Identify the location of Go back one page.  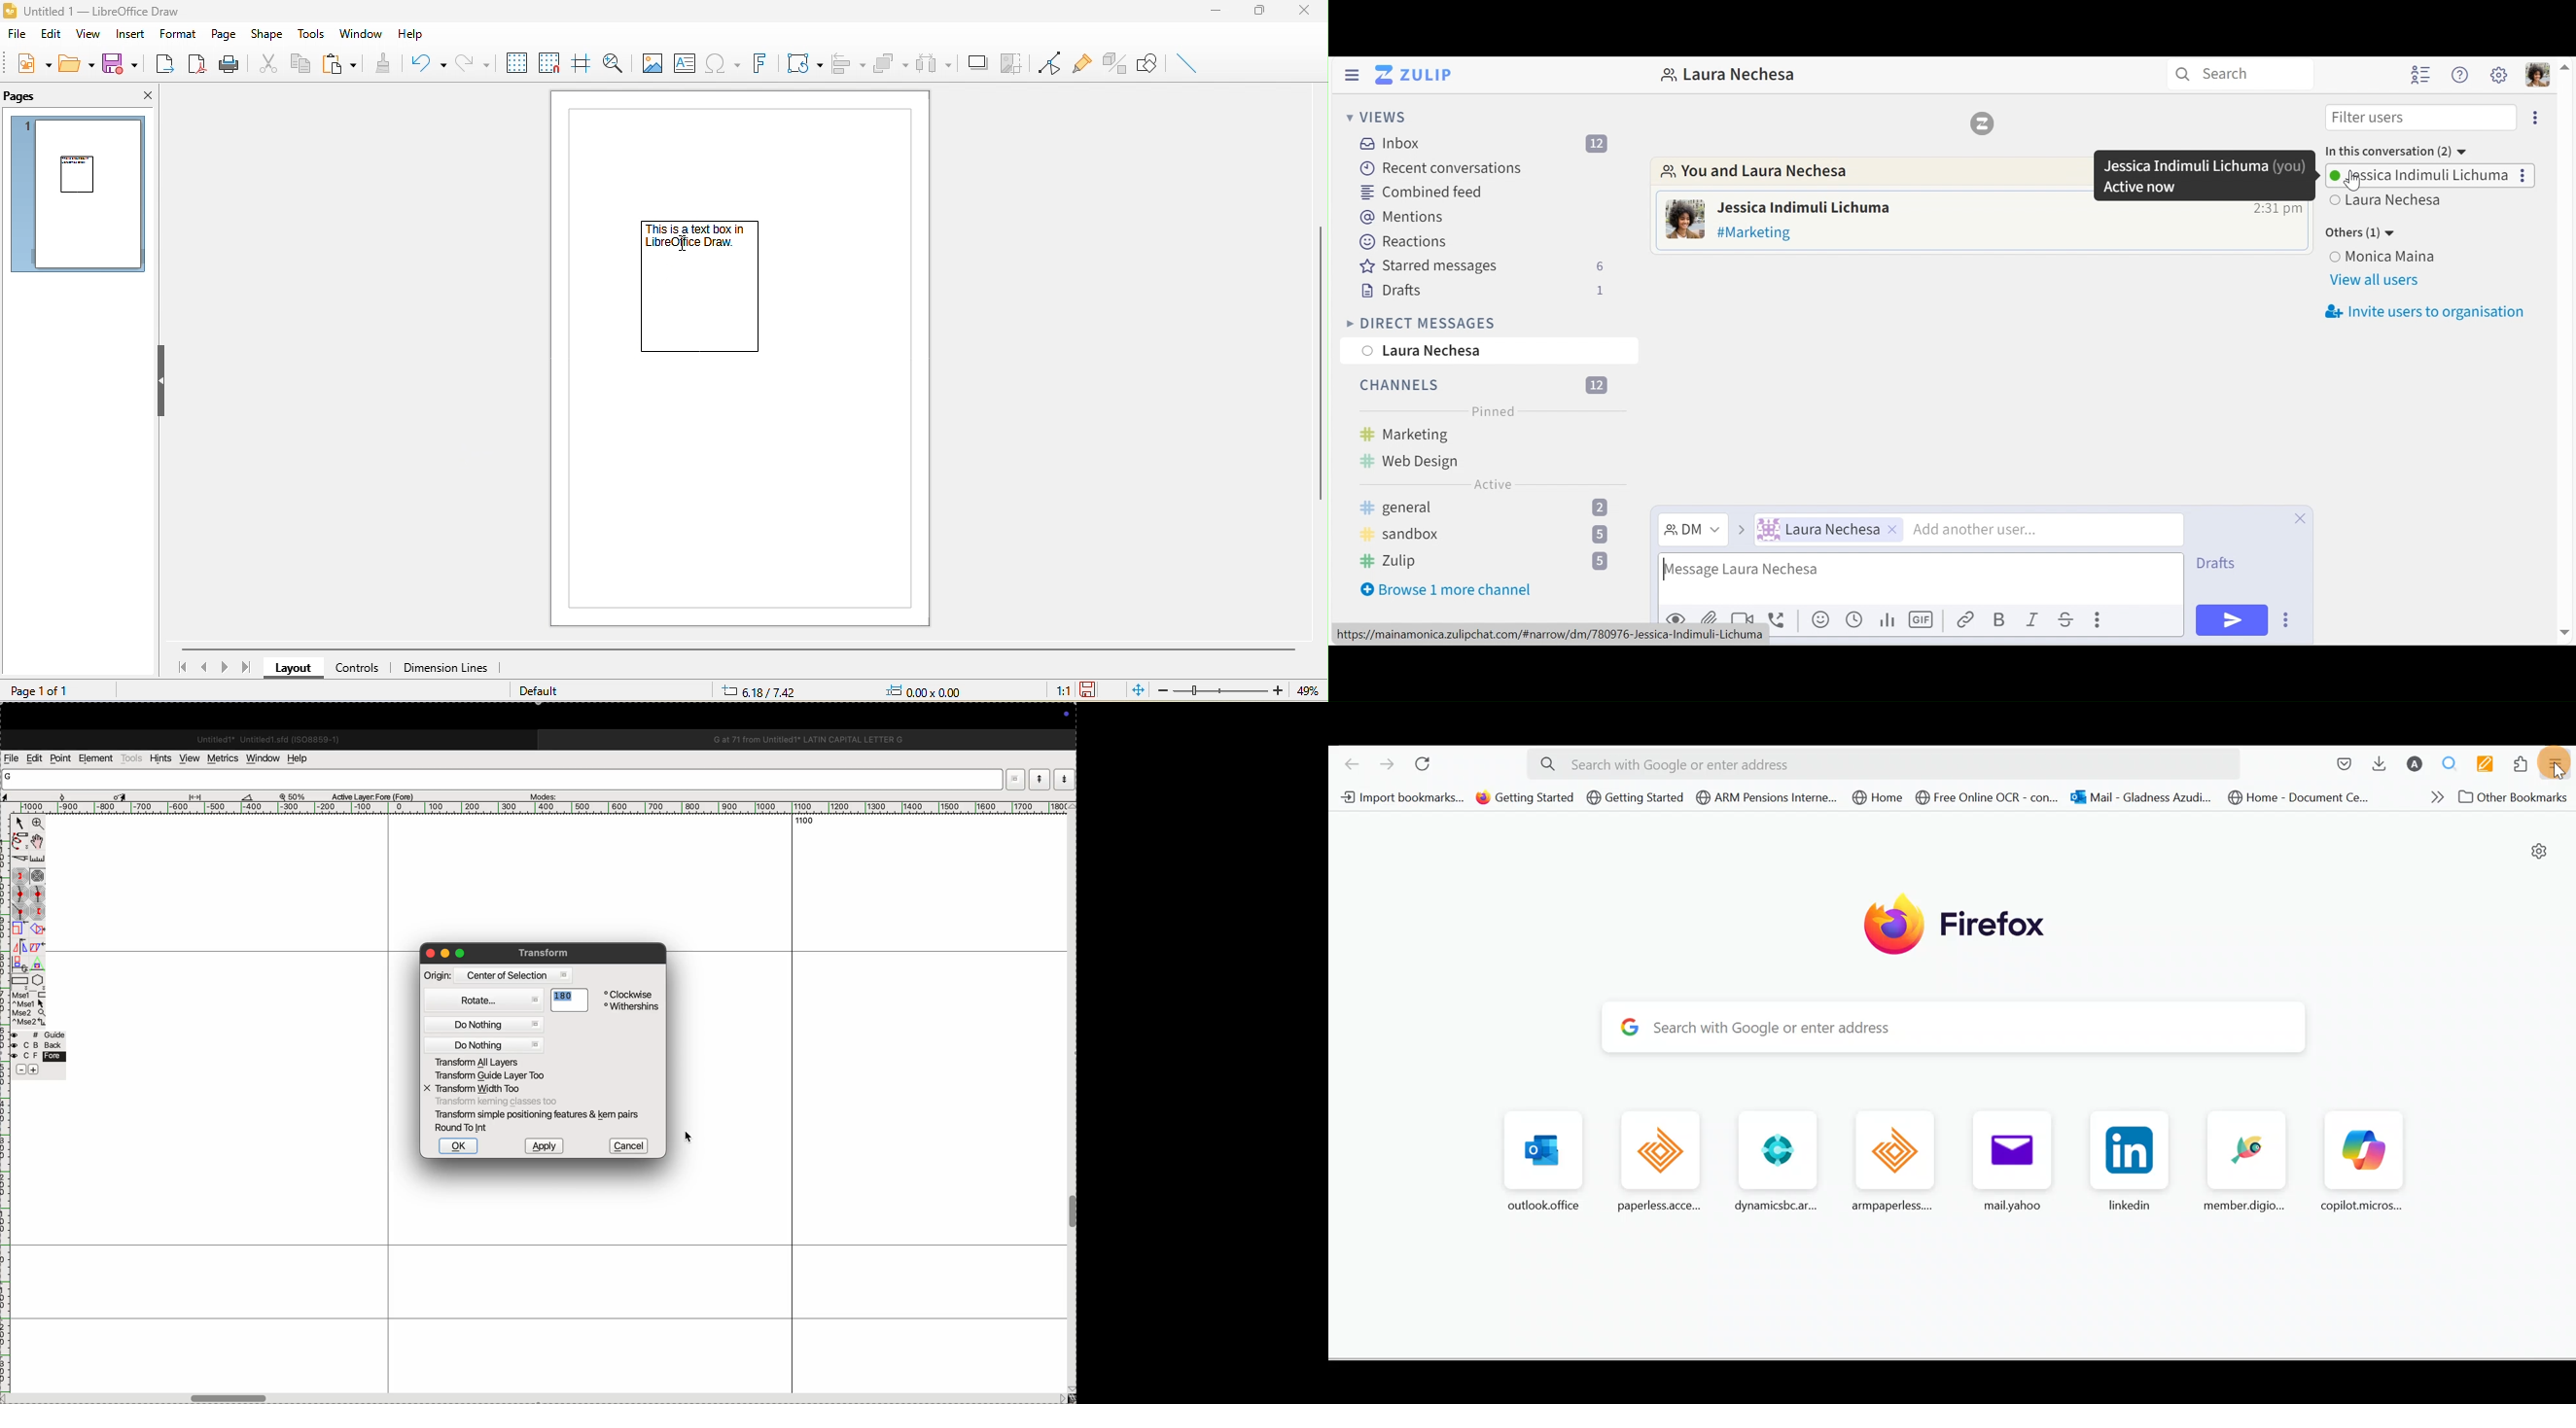
(1347, 760).